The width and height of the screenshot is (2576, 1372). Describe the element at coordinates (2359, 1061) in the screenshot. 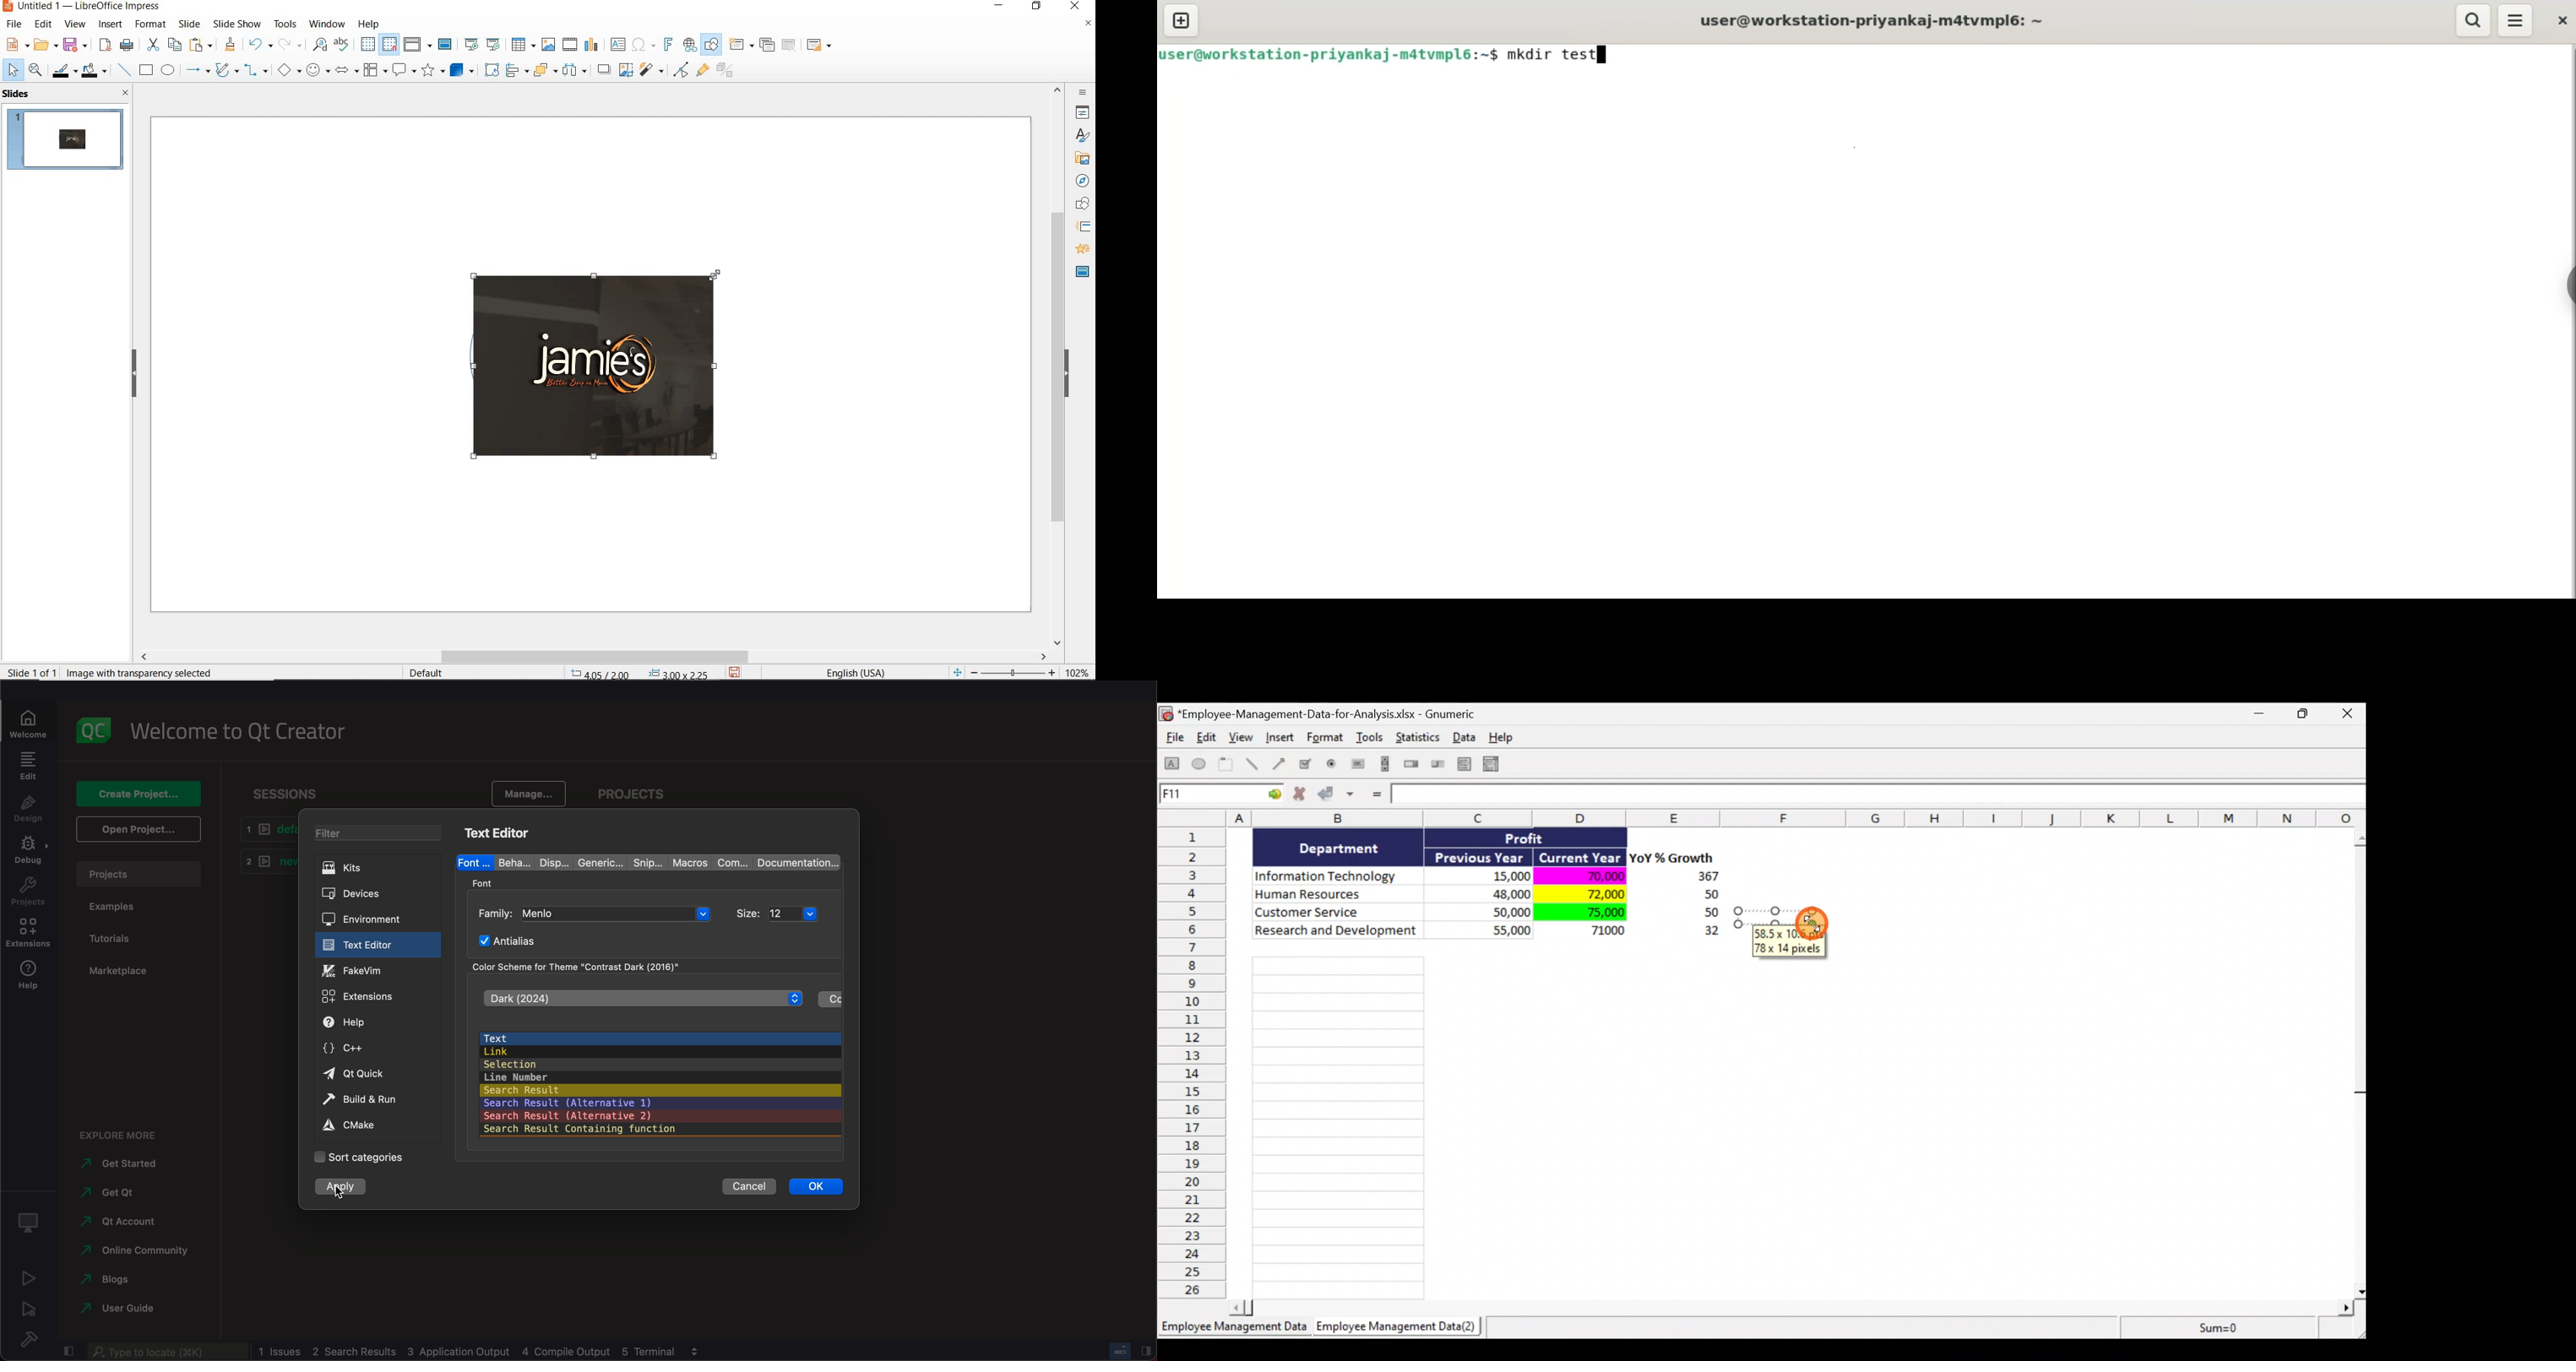

I see `Scroll bar` at that location.